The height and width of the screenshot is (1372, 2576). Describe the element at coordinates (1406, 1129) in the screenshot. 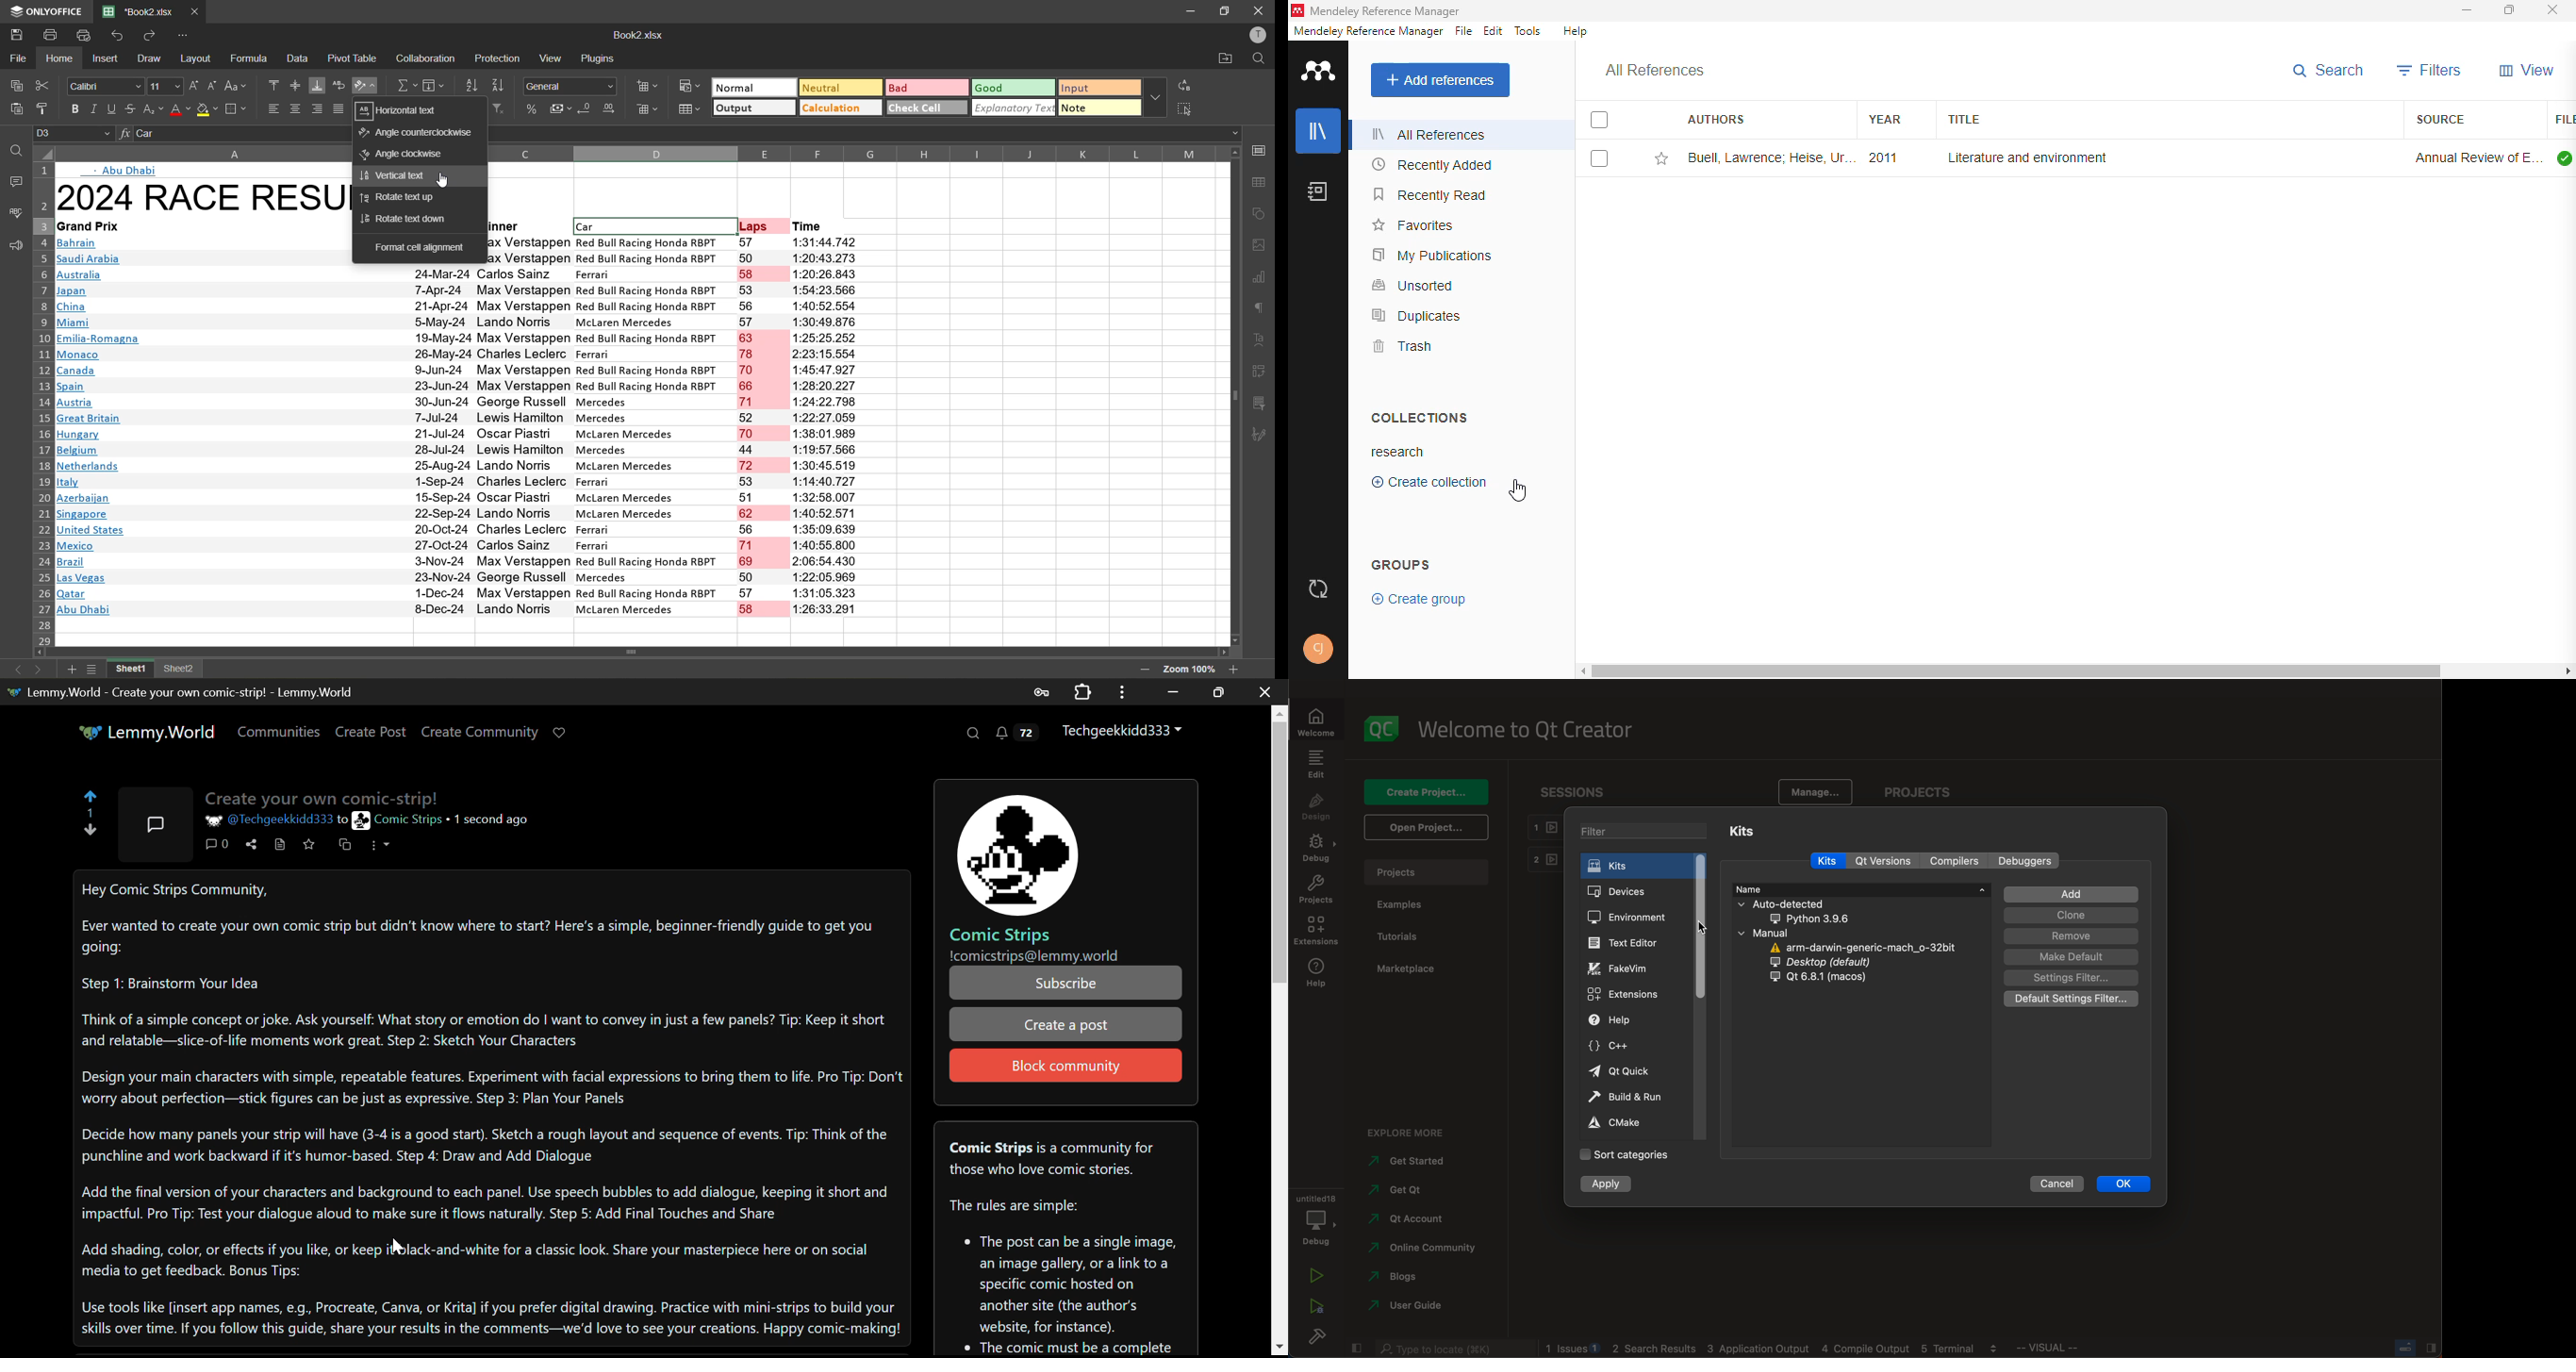

I see `explore` at that location.